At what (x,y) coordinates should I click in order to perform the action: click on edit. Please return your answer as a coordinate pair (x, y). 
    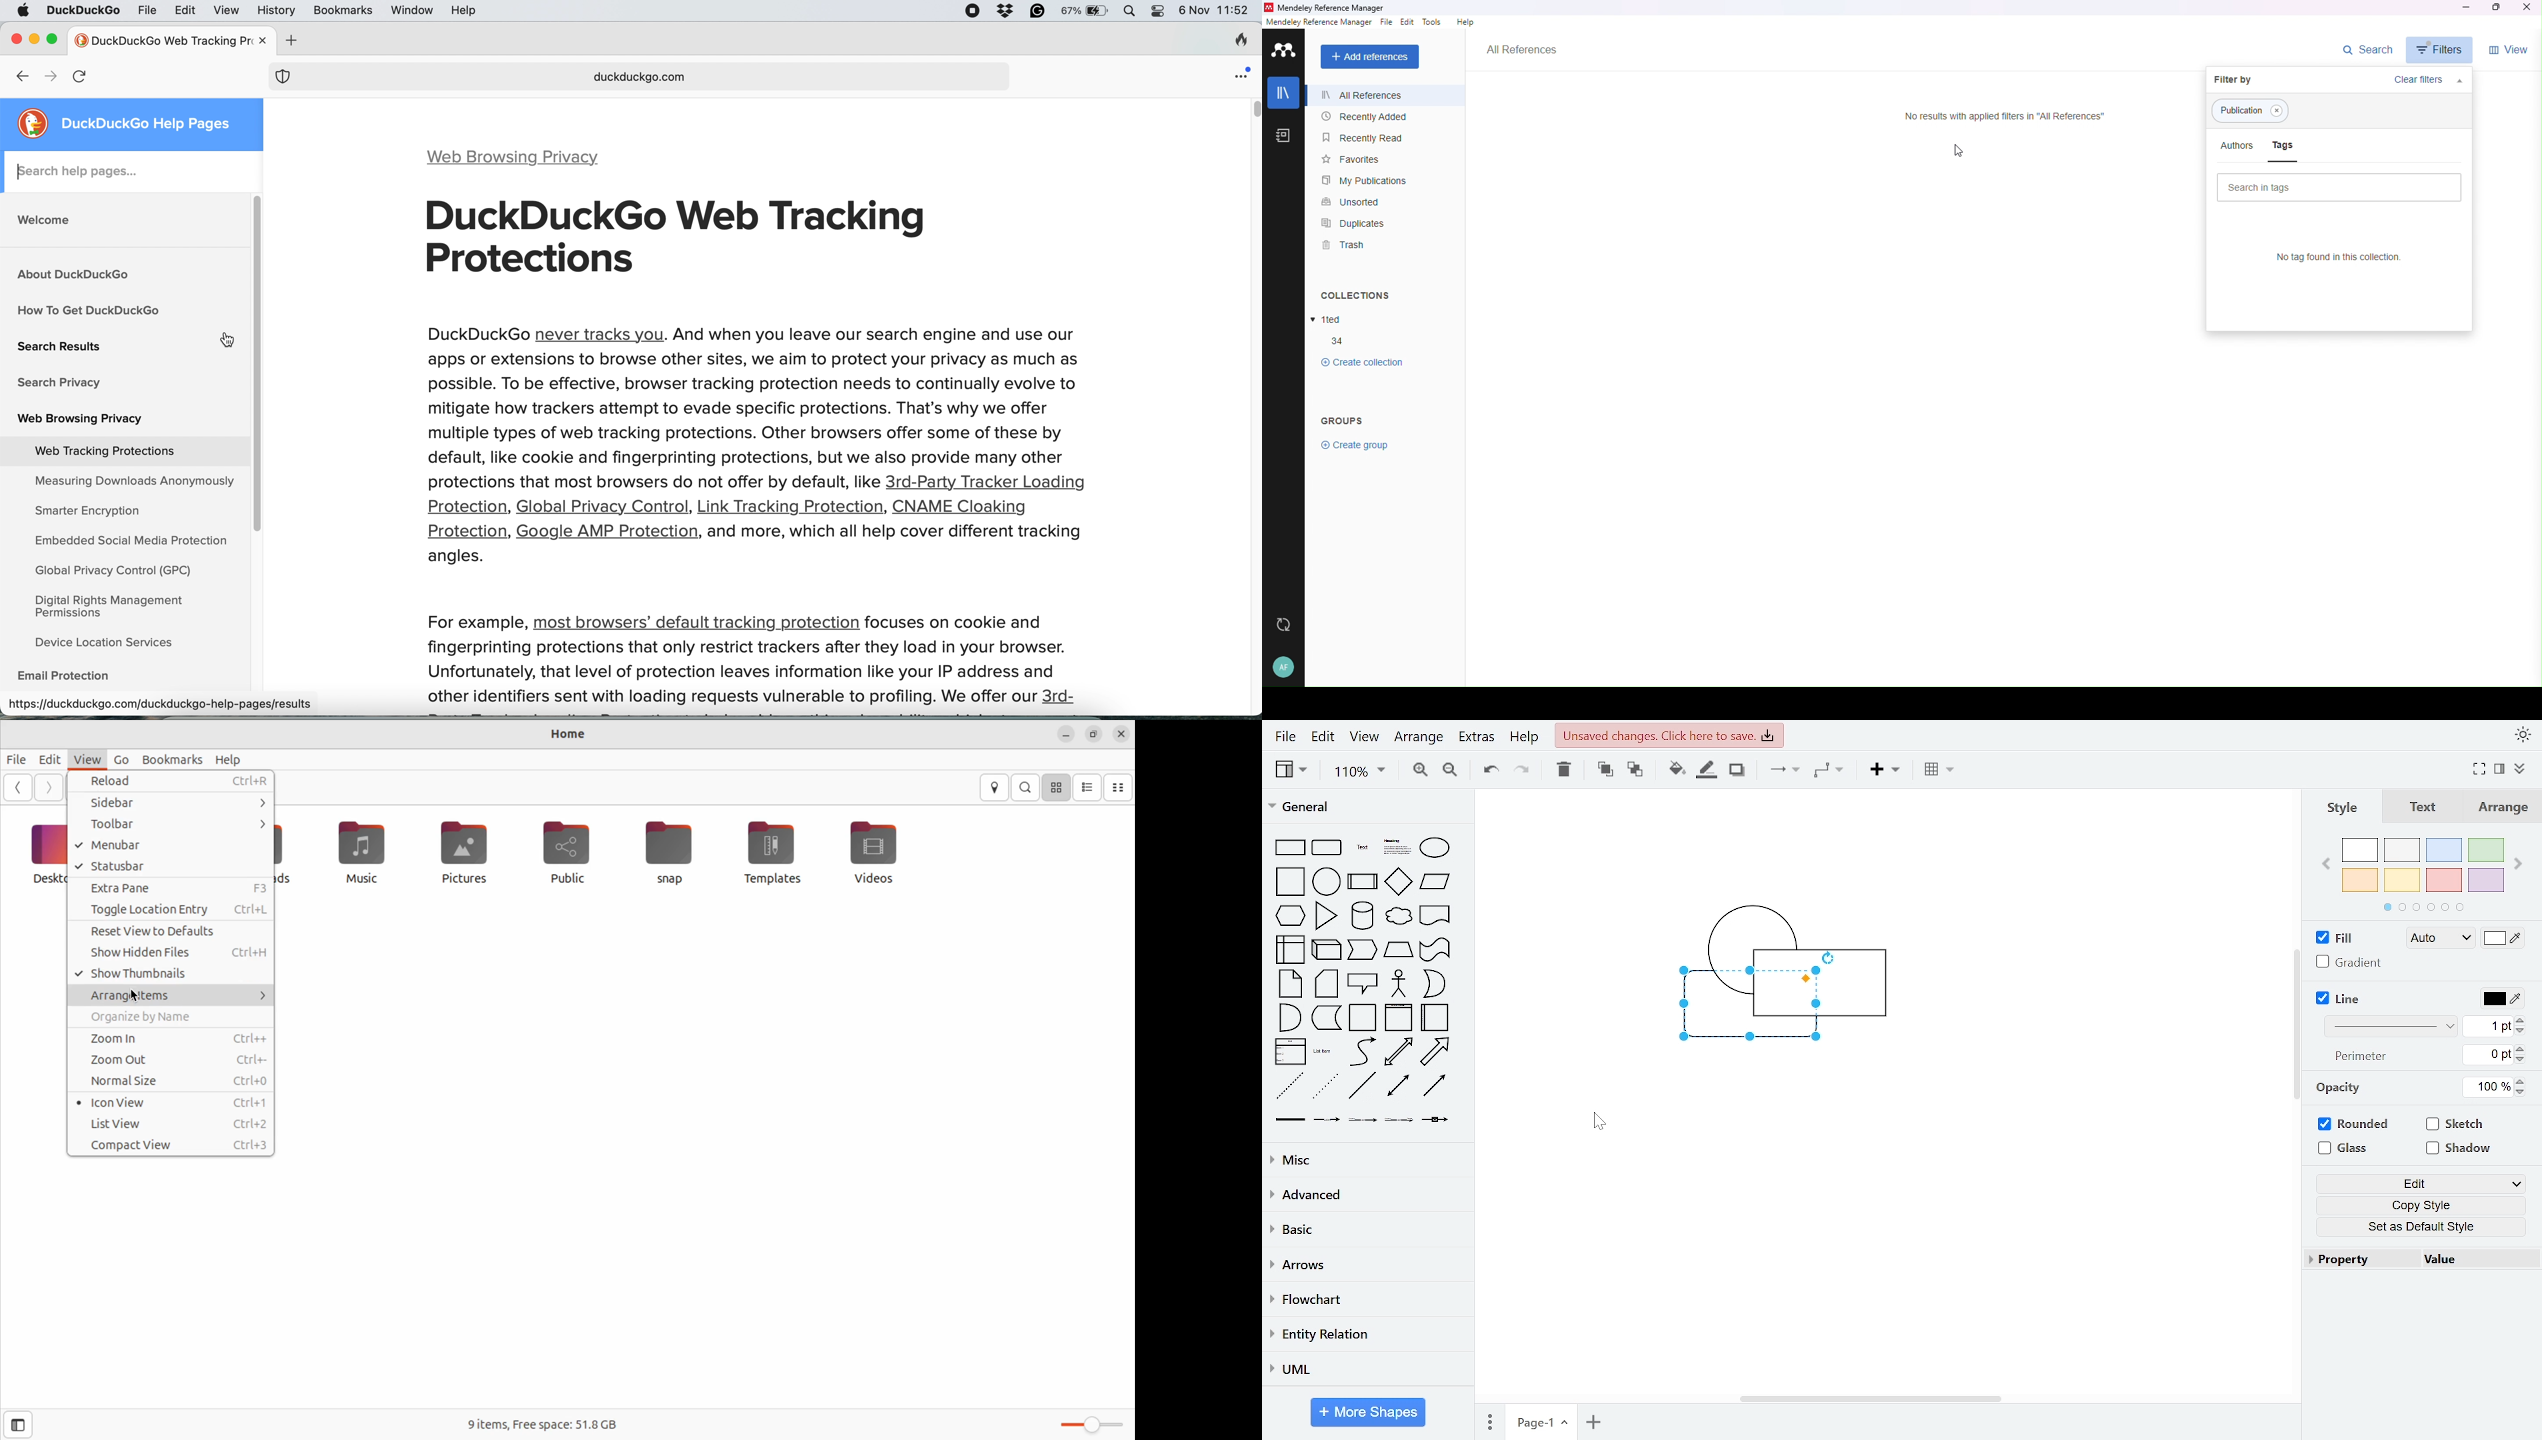
    Looking at the image, I should click on (2418, 1186).